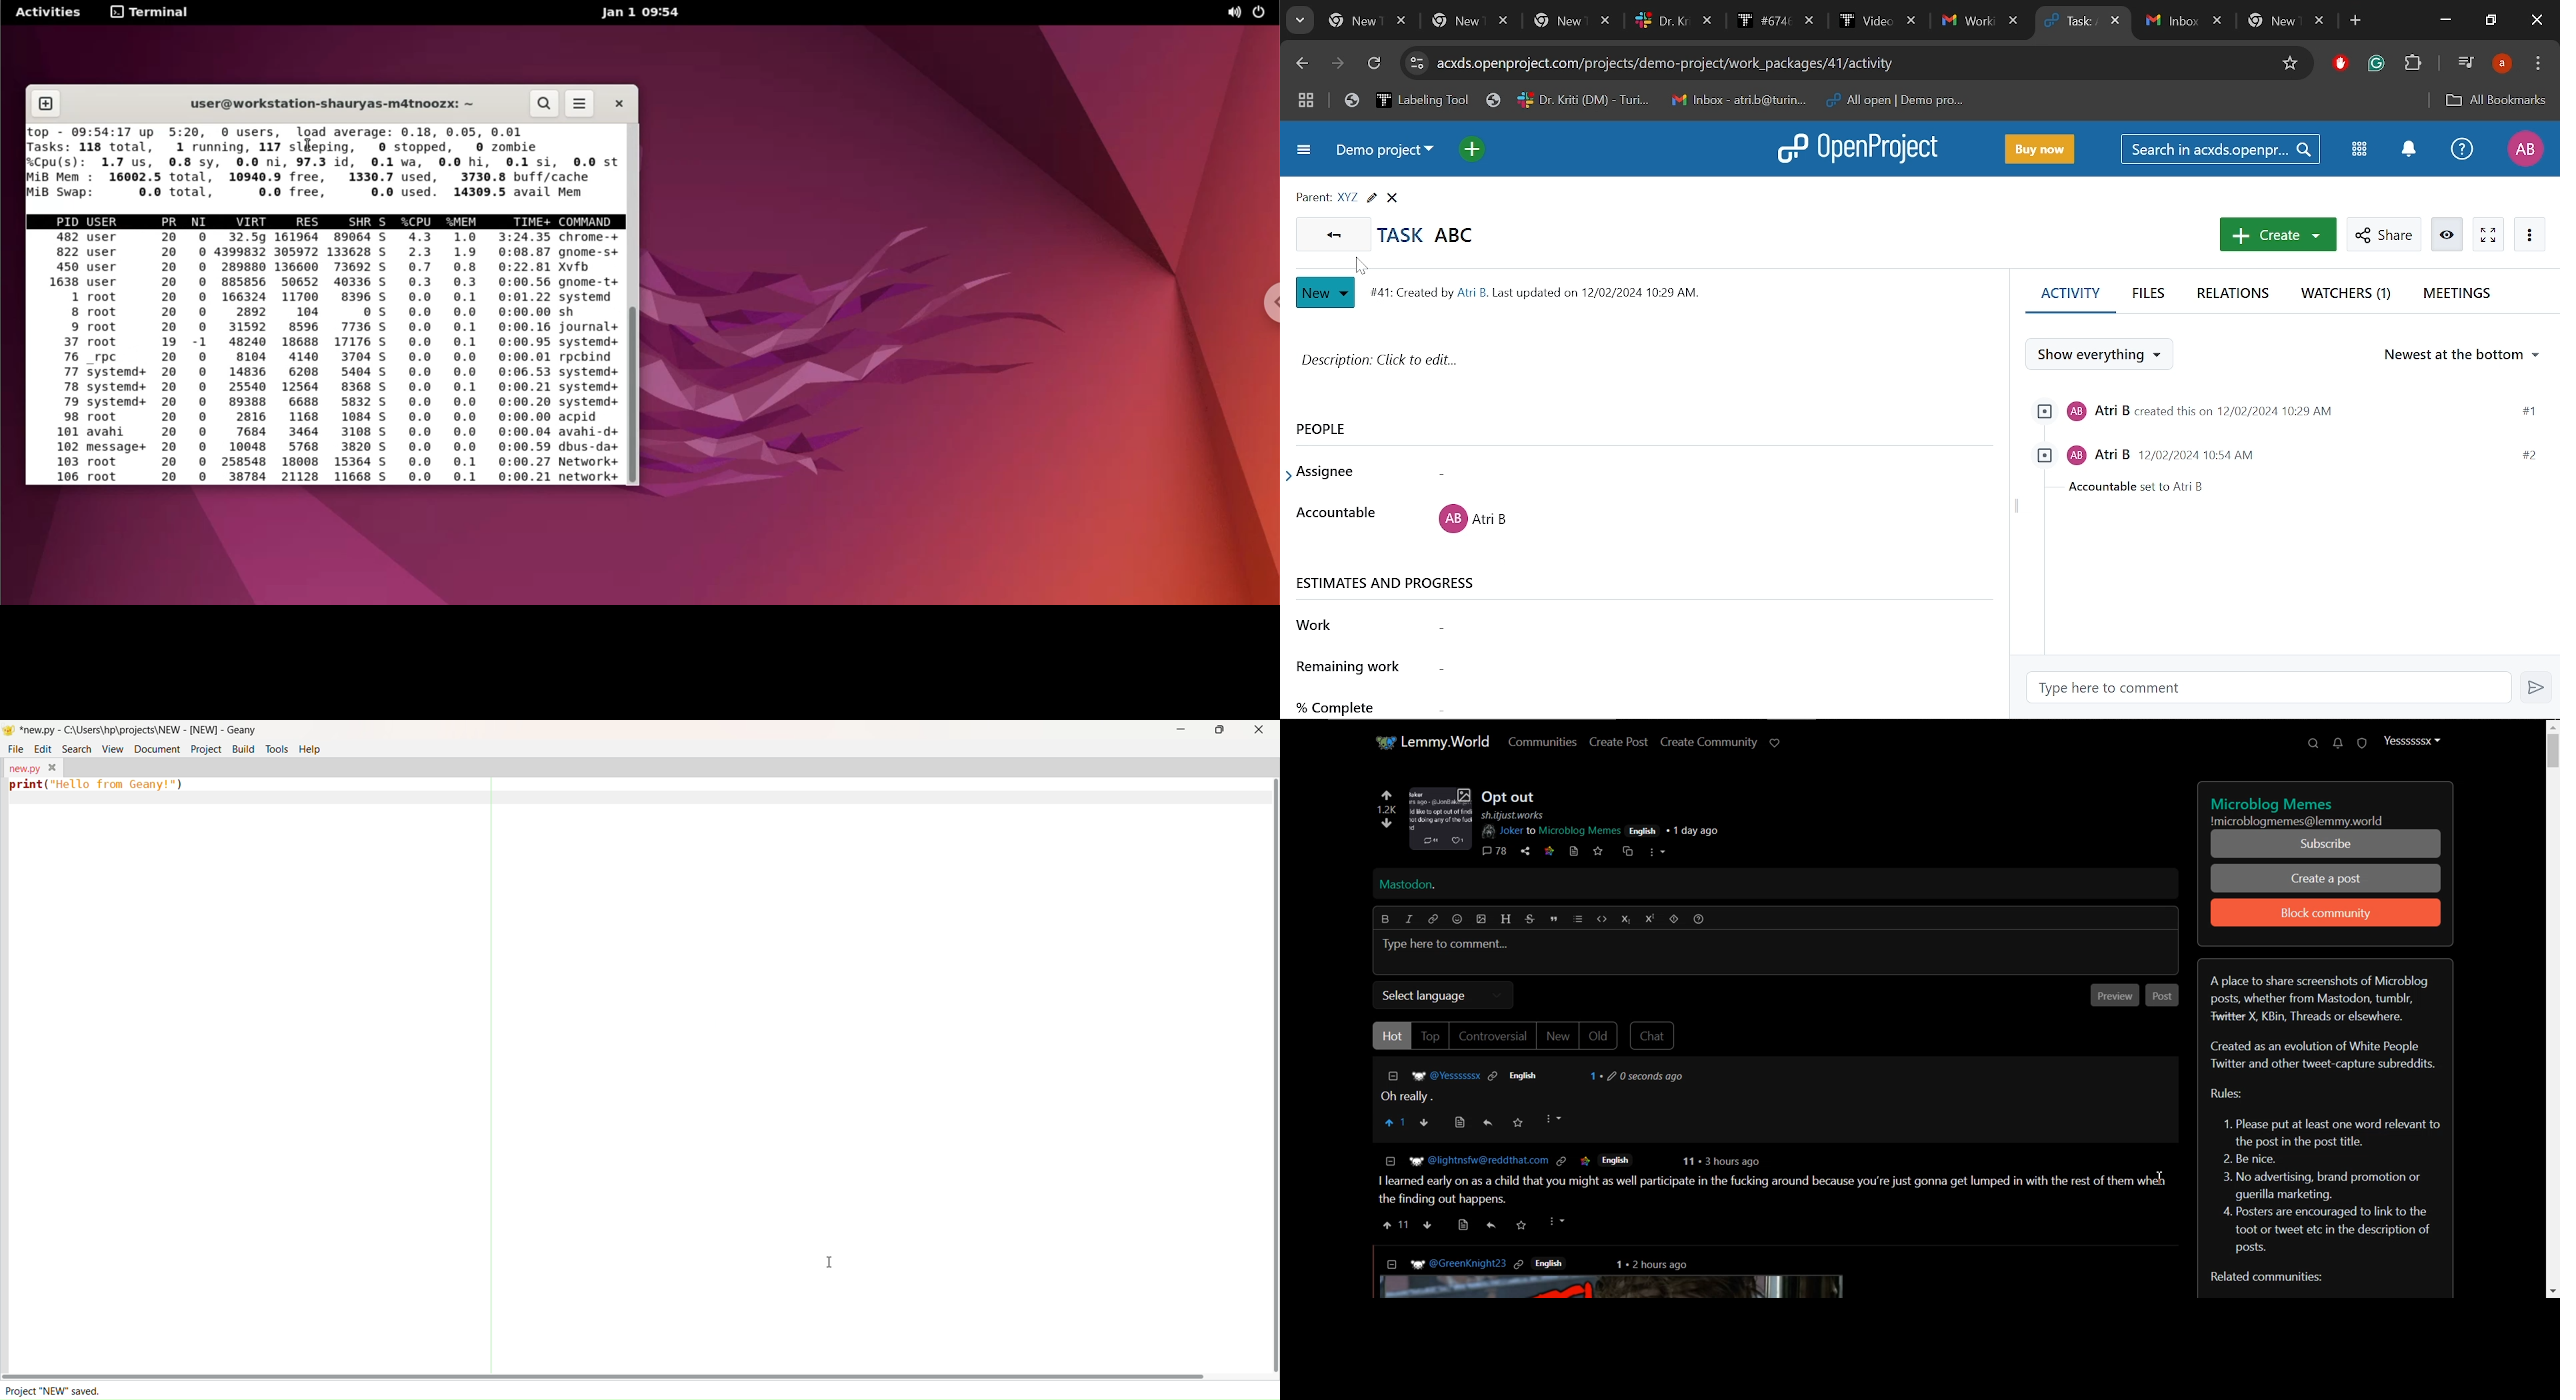  What do you see at coordinates (2095, 355) in the screenshot?
I see `Show everything` at bounding box center [2095, 355].